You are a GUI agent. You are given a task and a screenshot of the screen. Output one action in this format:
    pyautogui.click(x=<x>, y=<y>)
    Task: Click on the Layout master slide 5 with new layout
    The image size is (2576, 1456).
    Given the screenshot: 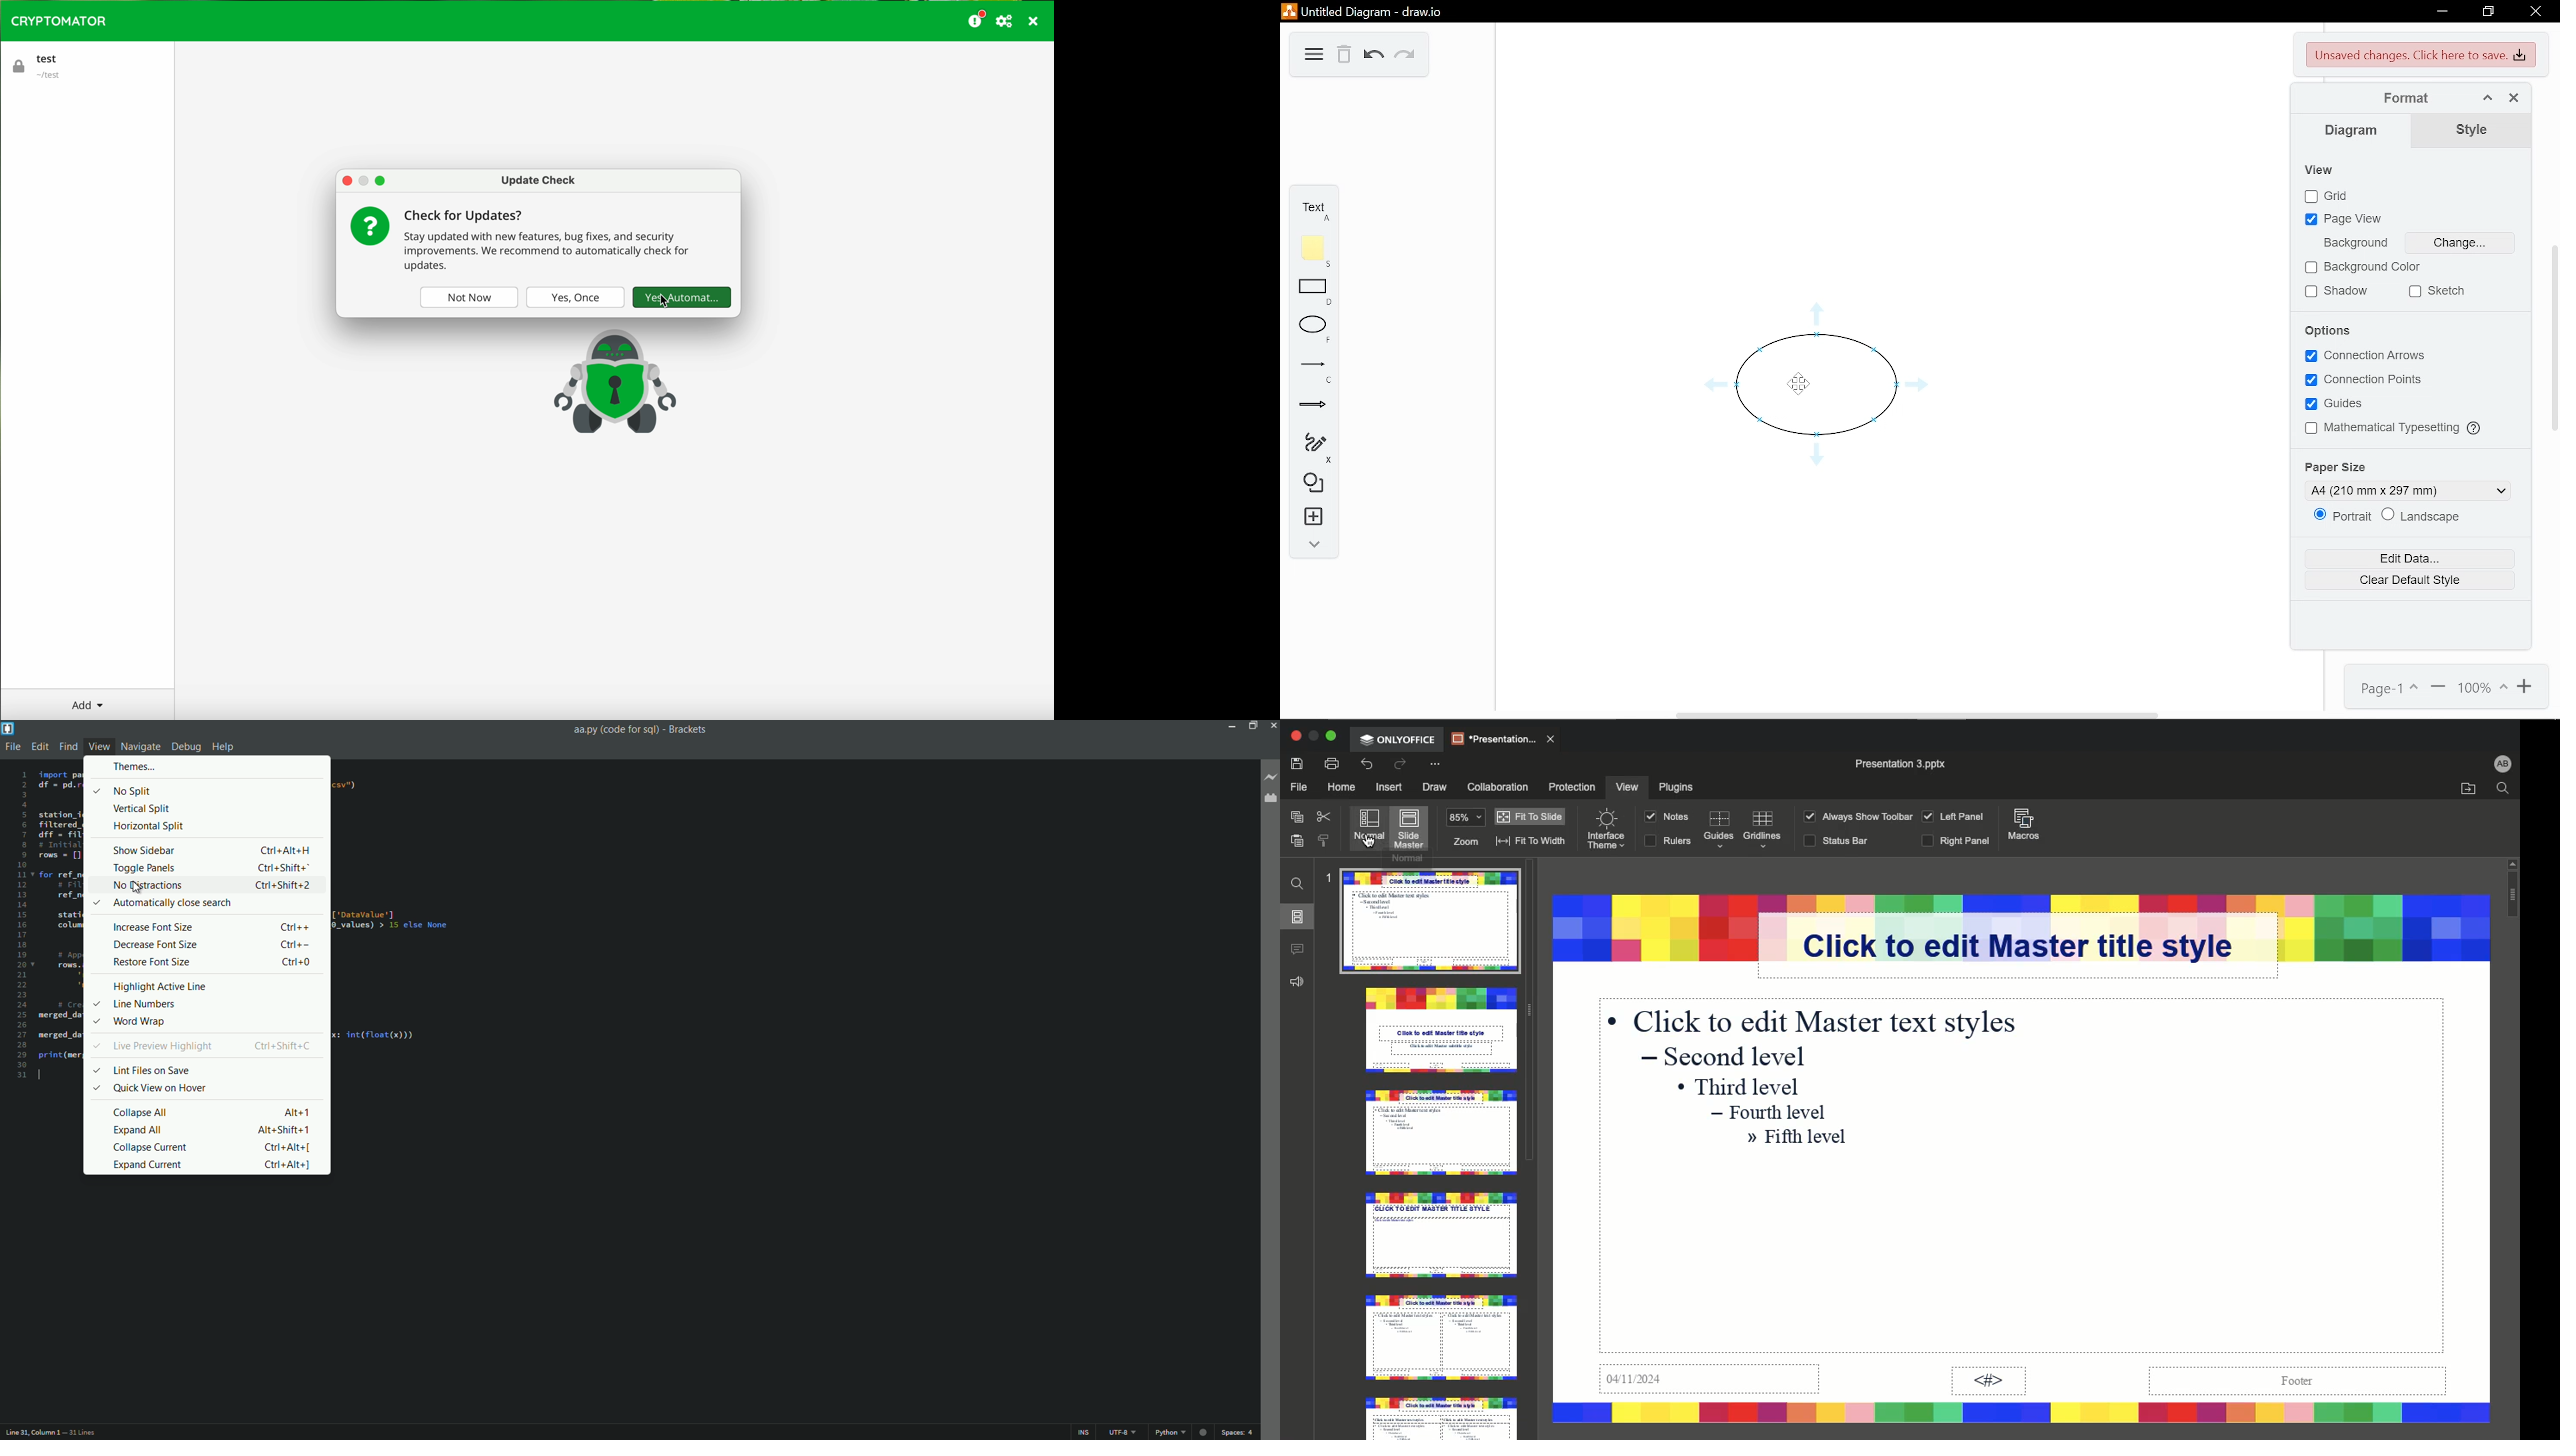 What is the action you would take?
    pyautogui.click(x=1437, y=1337)
    